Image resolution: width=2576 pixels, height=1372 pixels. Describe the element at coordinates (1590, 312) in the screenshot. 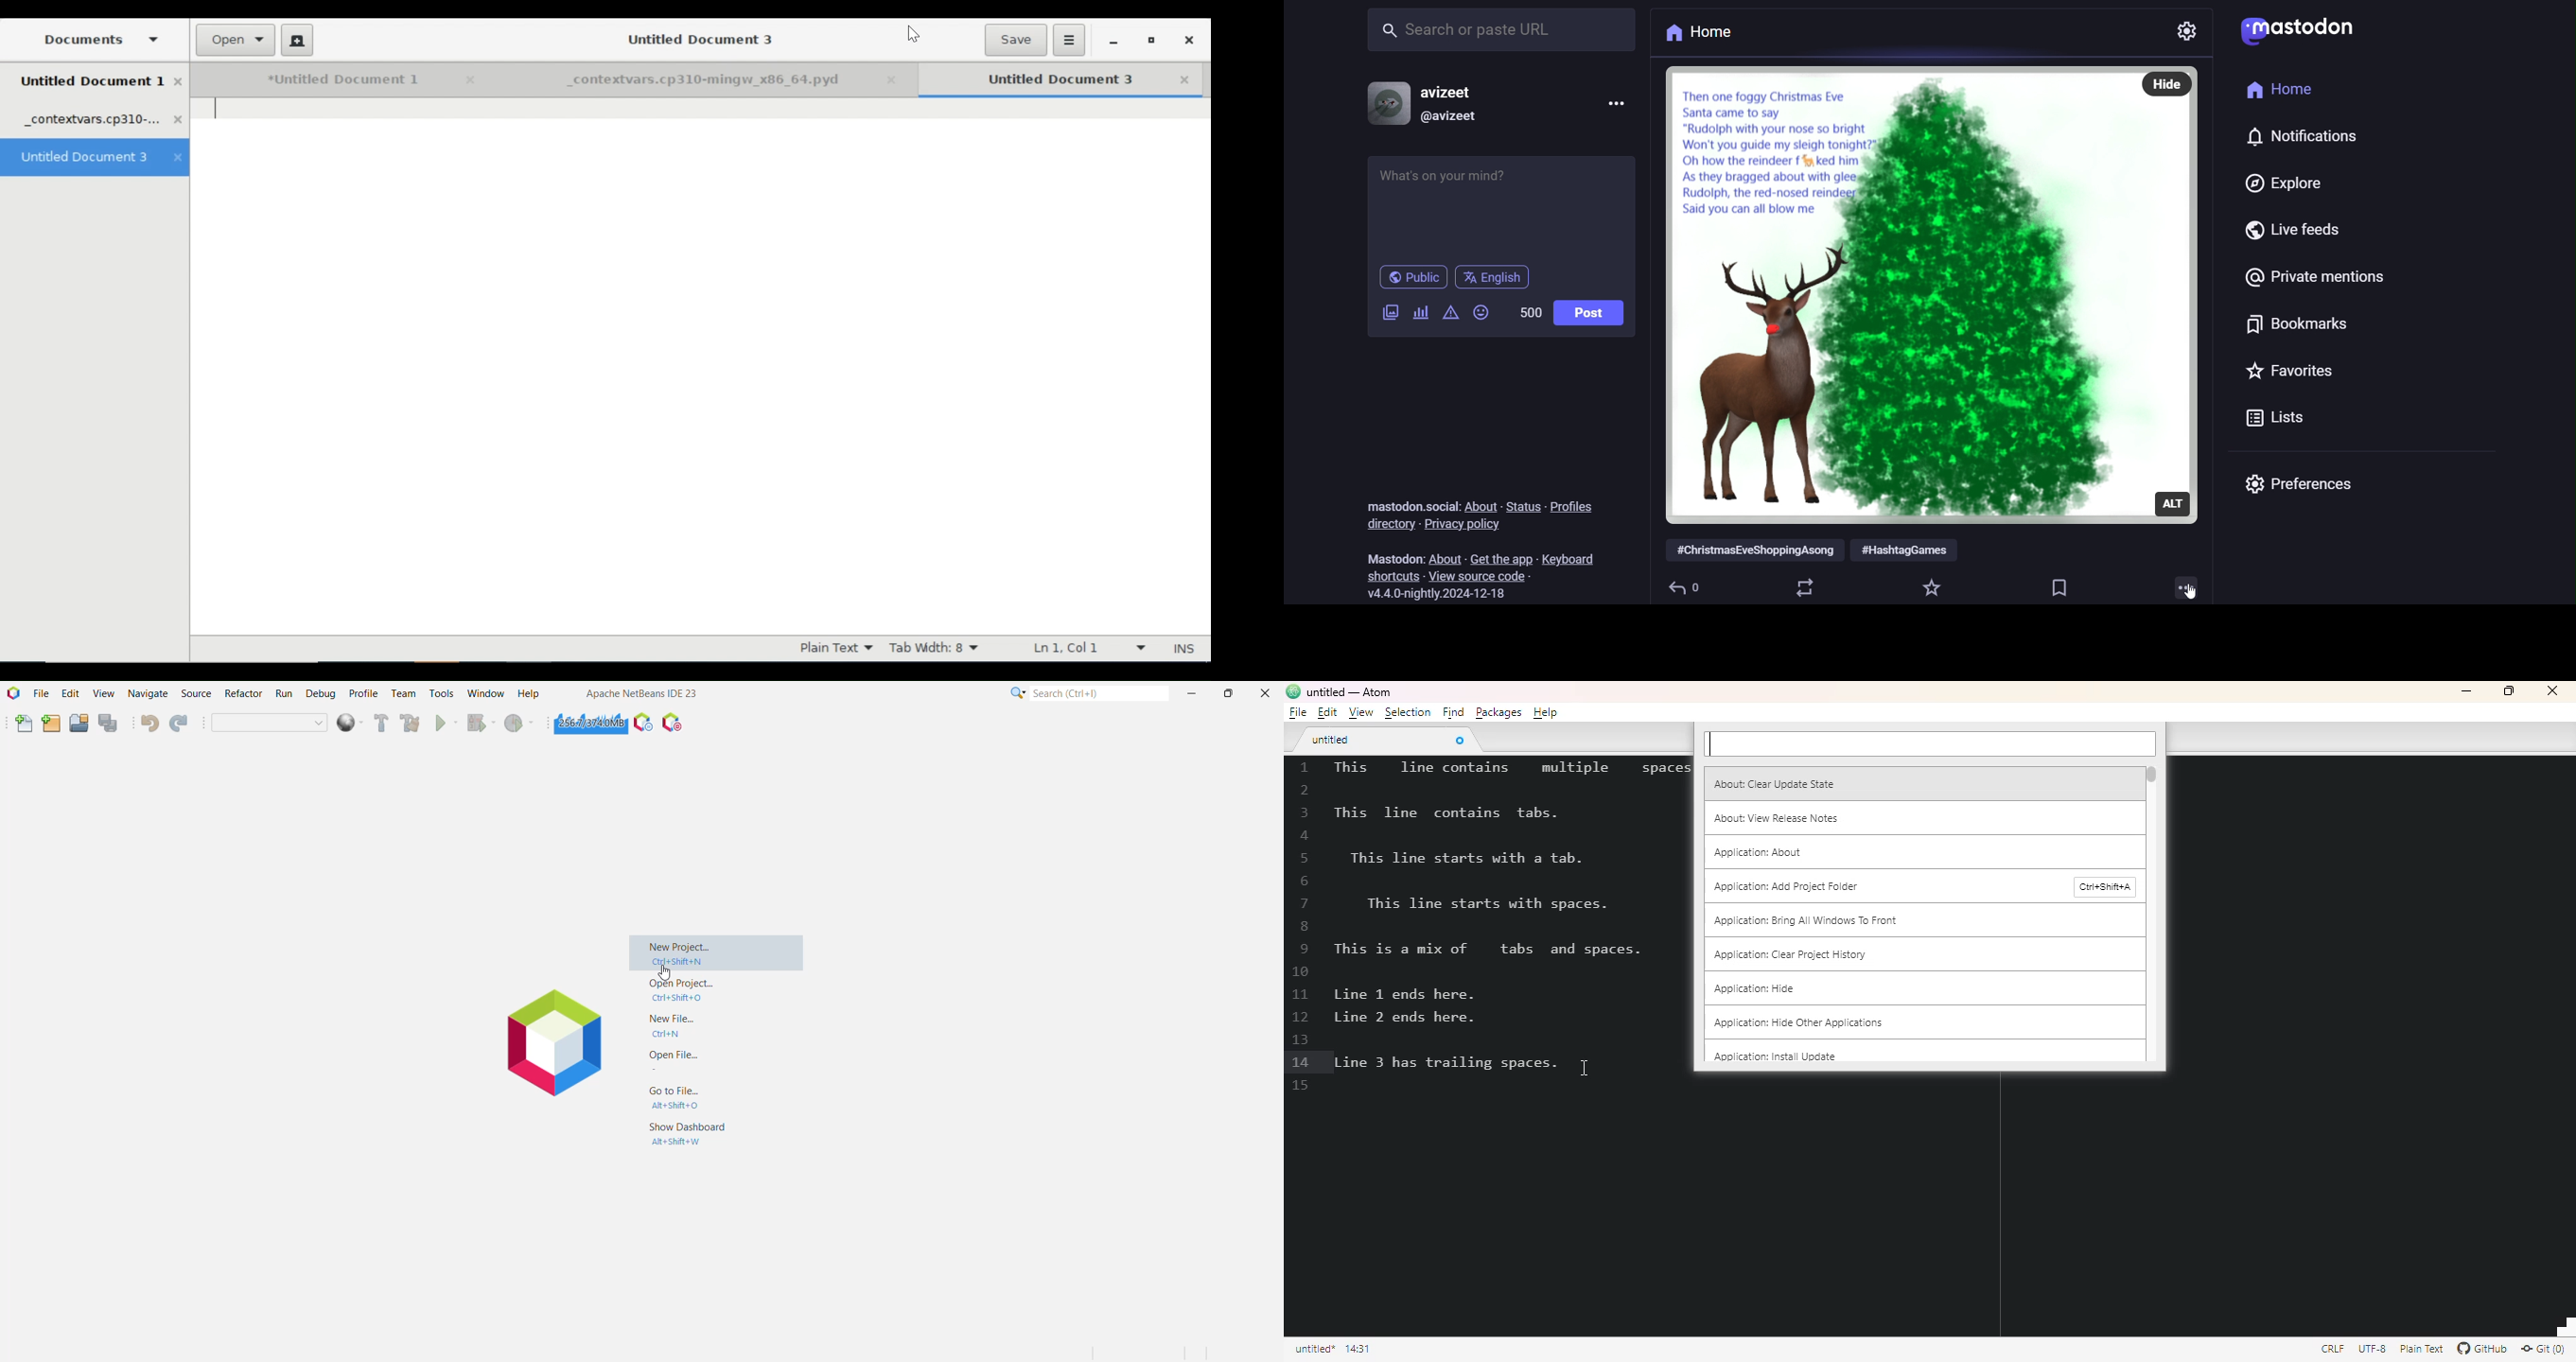

I see `post` at that location.